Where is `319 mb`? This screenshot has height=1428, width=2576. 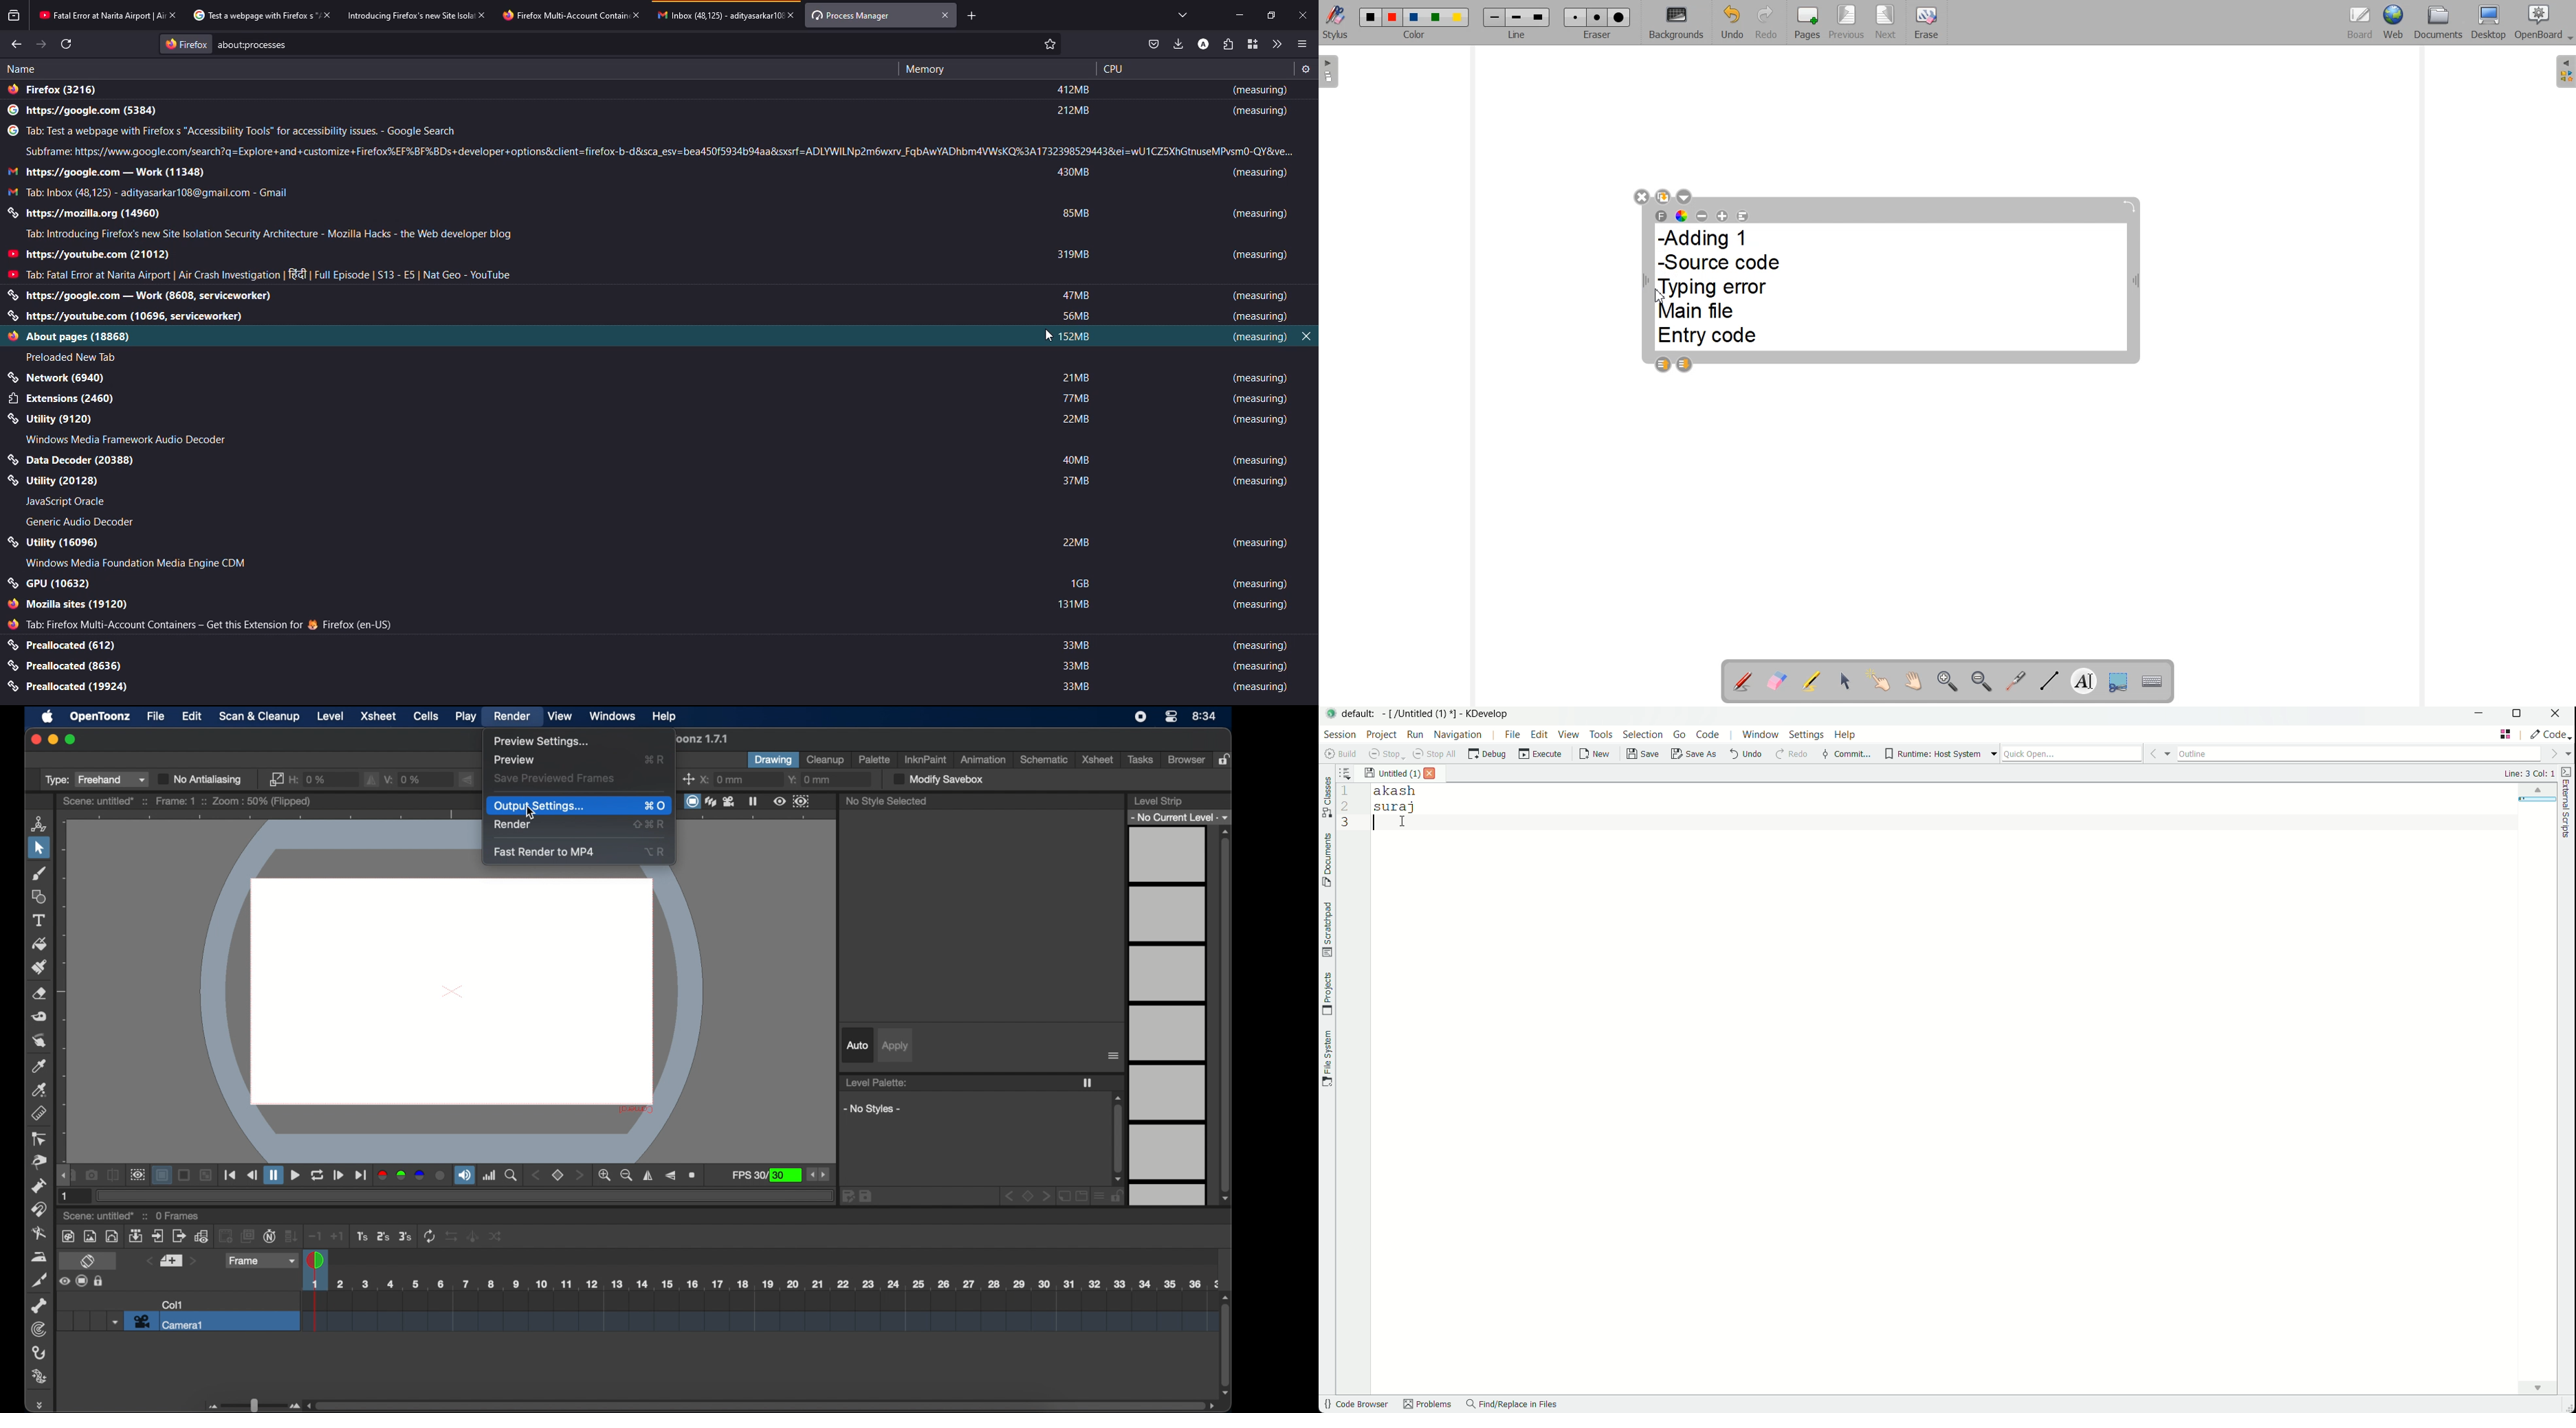 319 mb is located at coordinates (1075, 256).